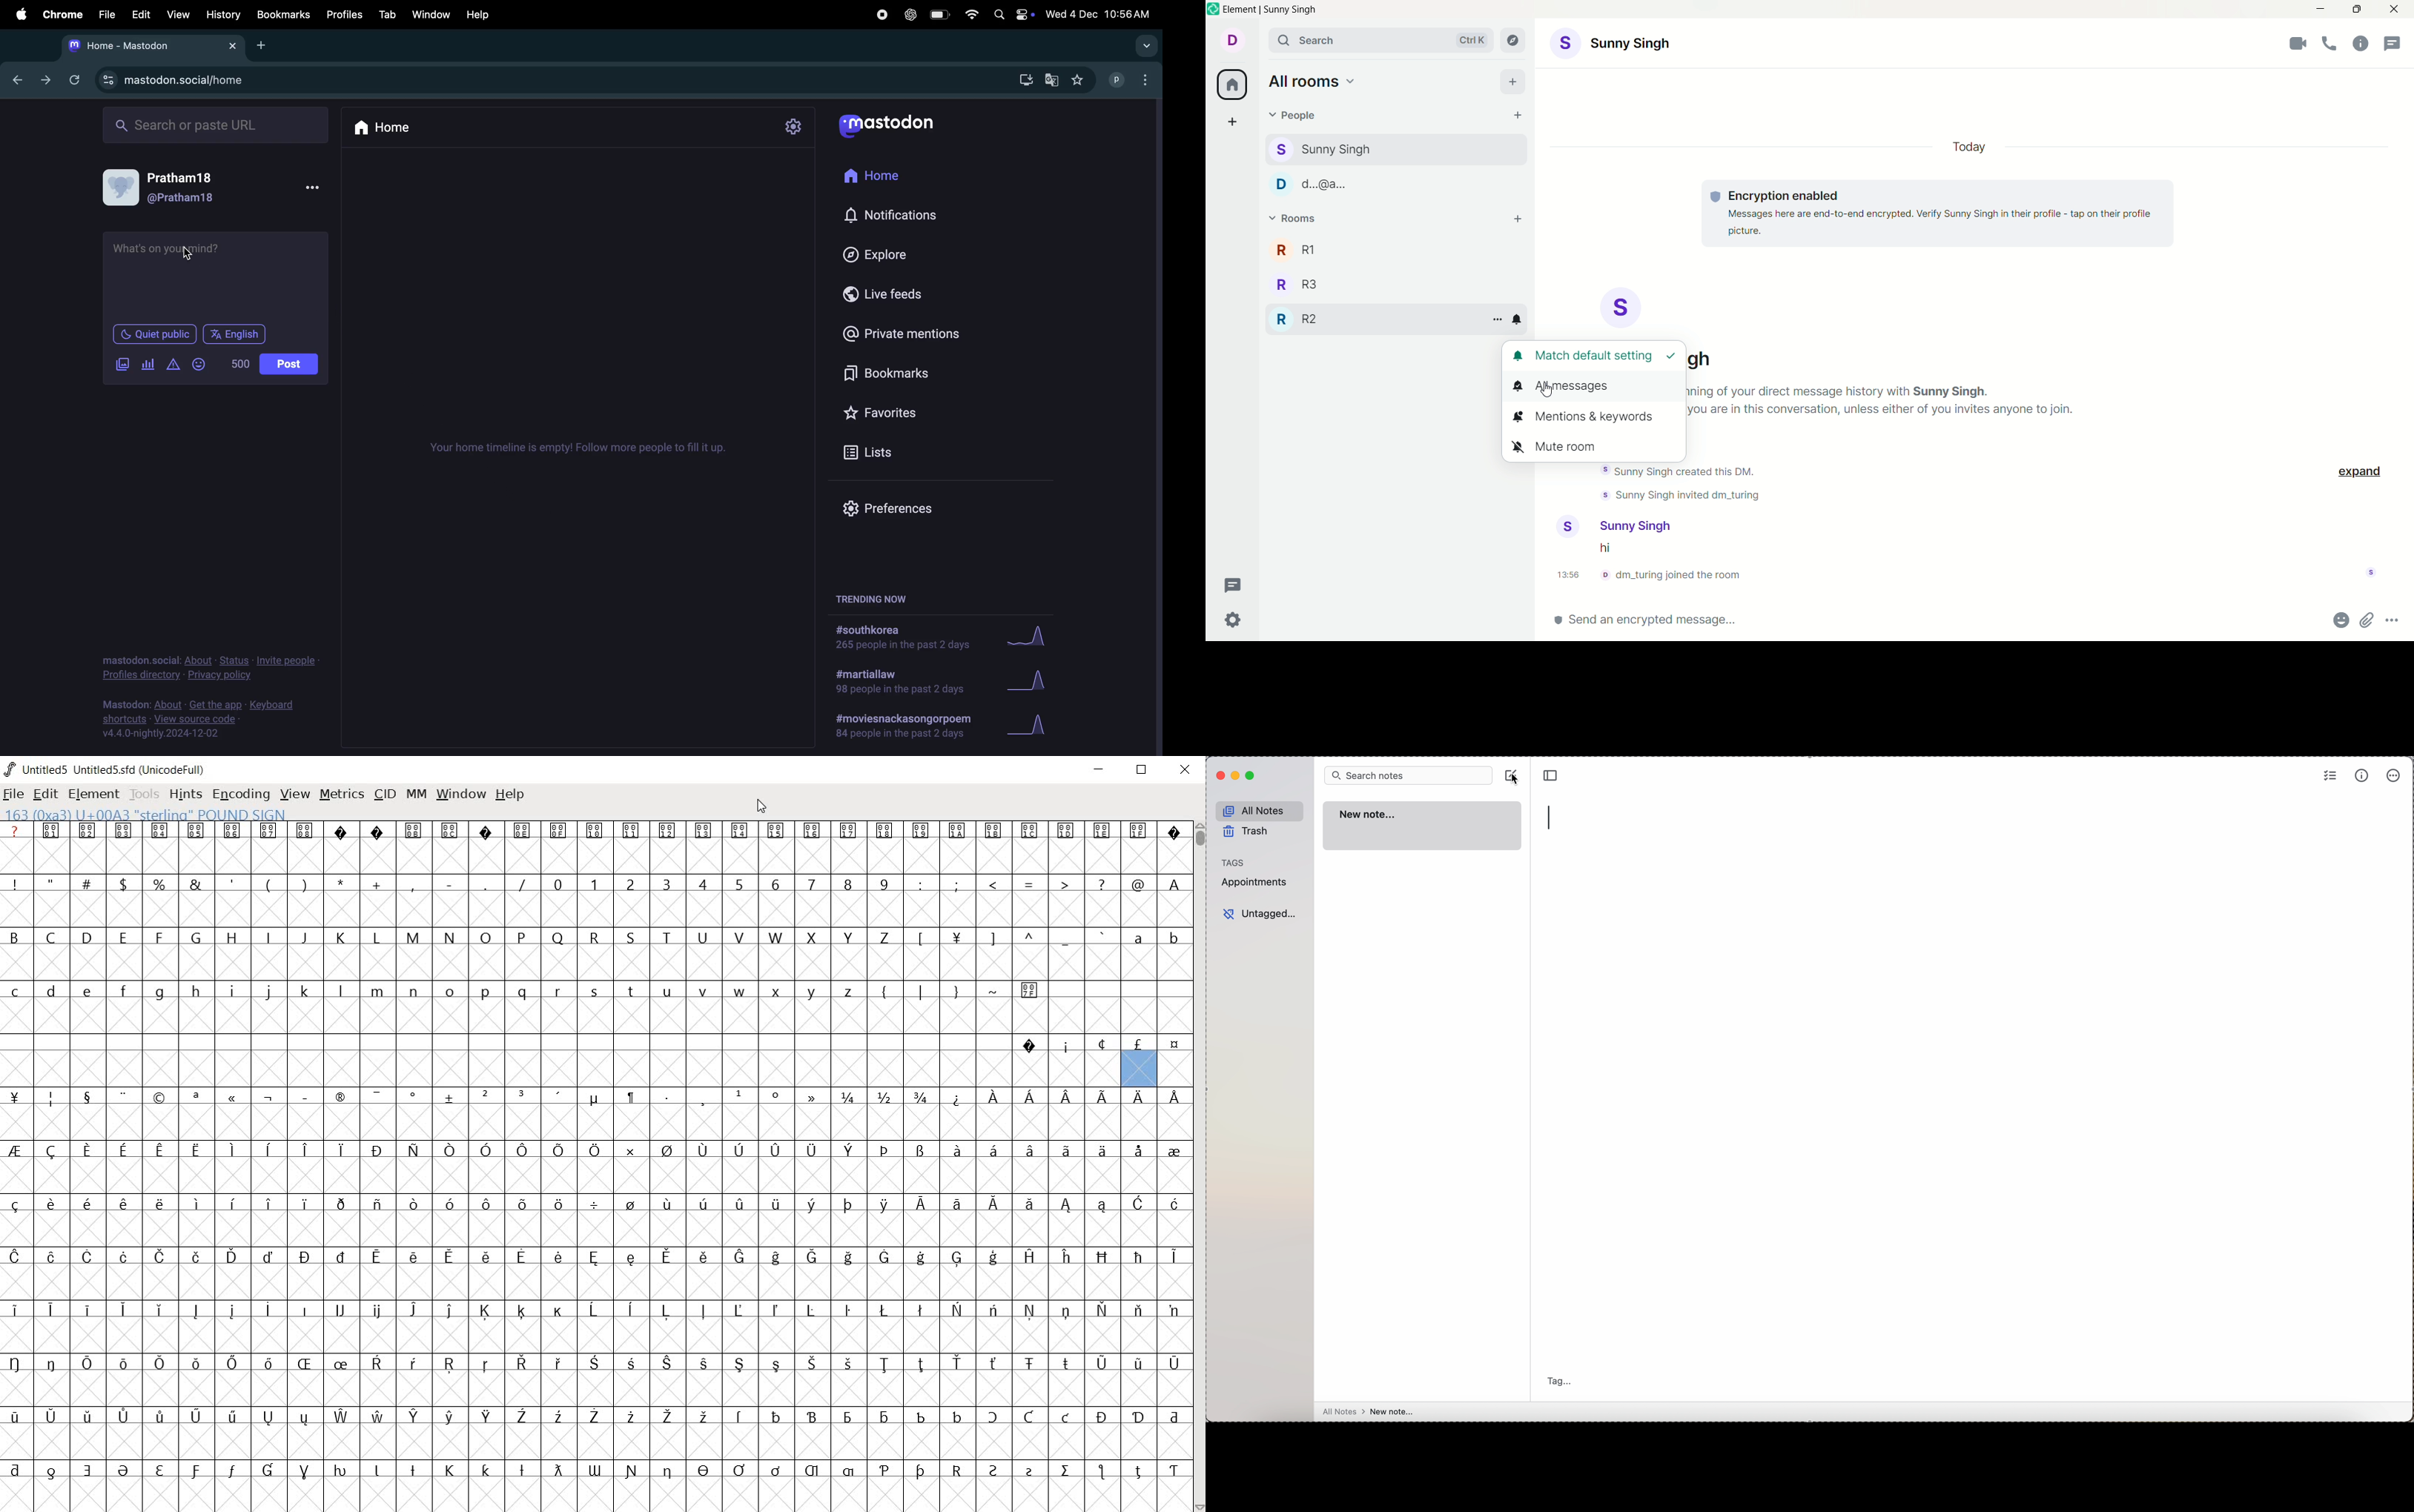 This screenshot has width=2436, height=1512. What do you see at coordinates (775, 884) in the screenshot?
I see `6` at bounding box center [775, 884].